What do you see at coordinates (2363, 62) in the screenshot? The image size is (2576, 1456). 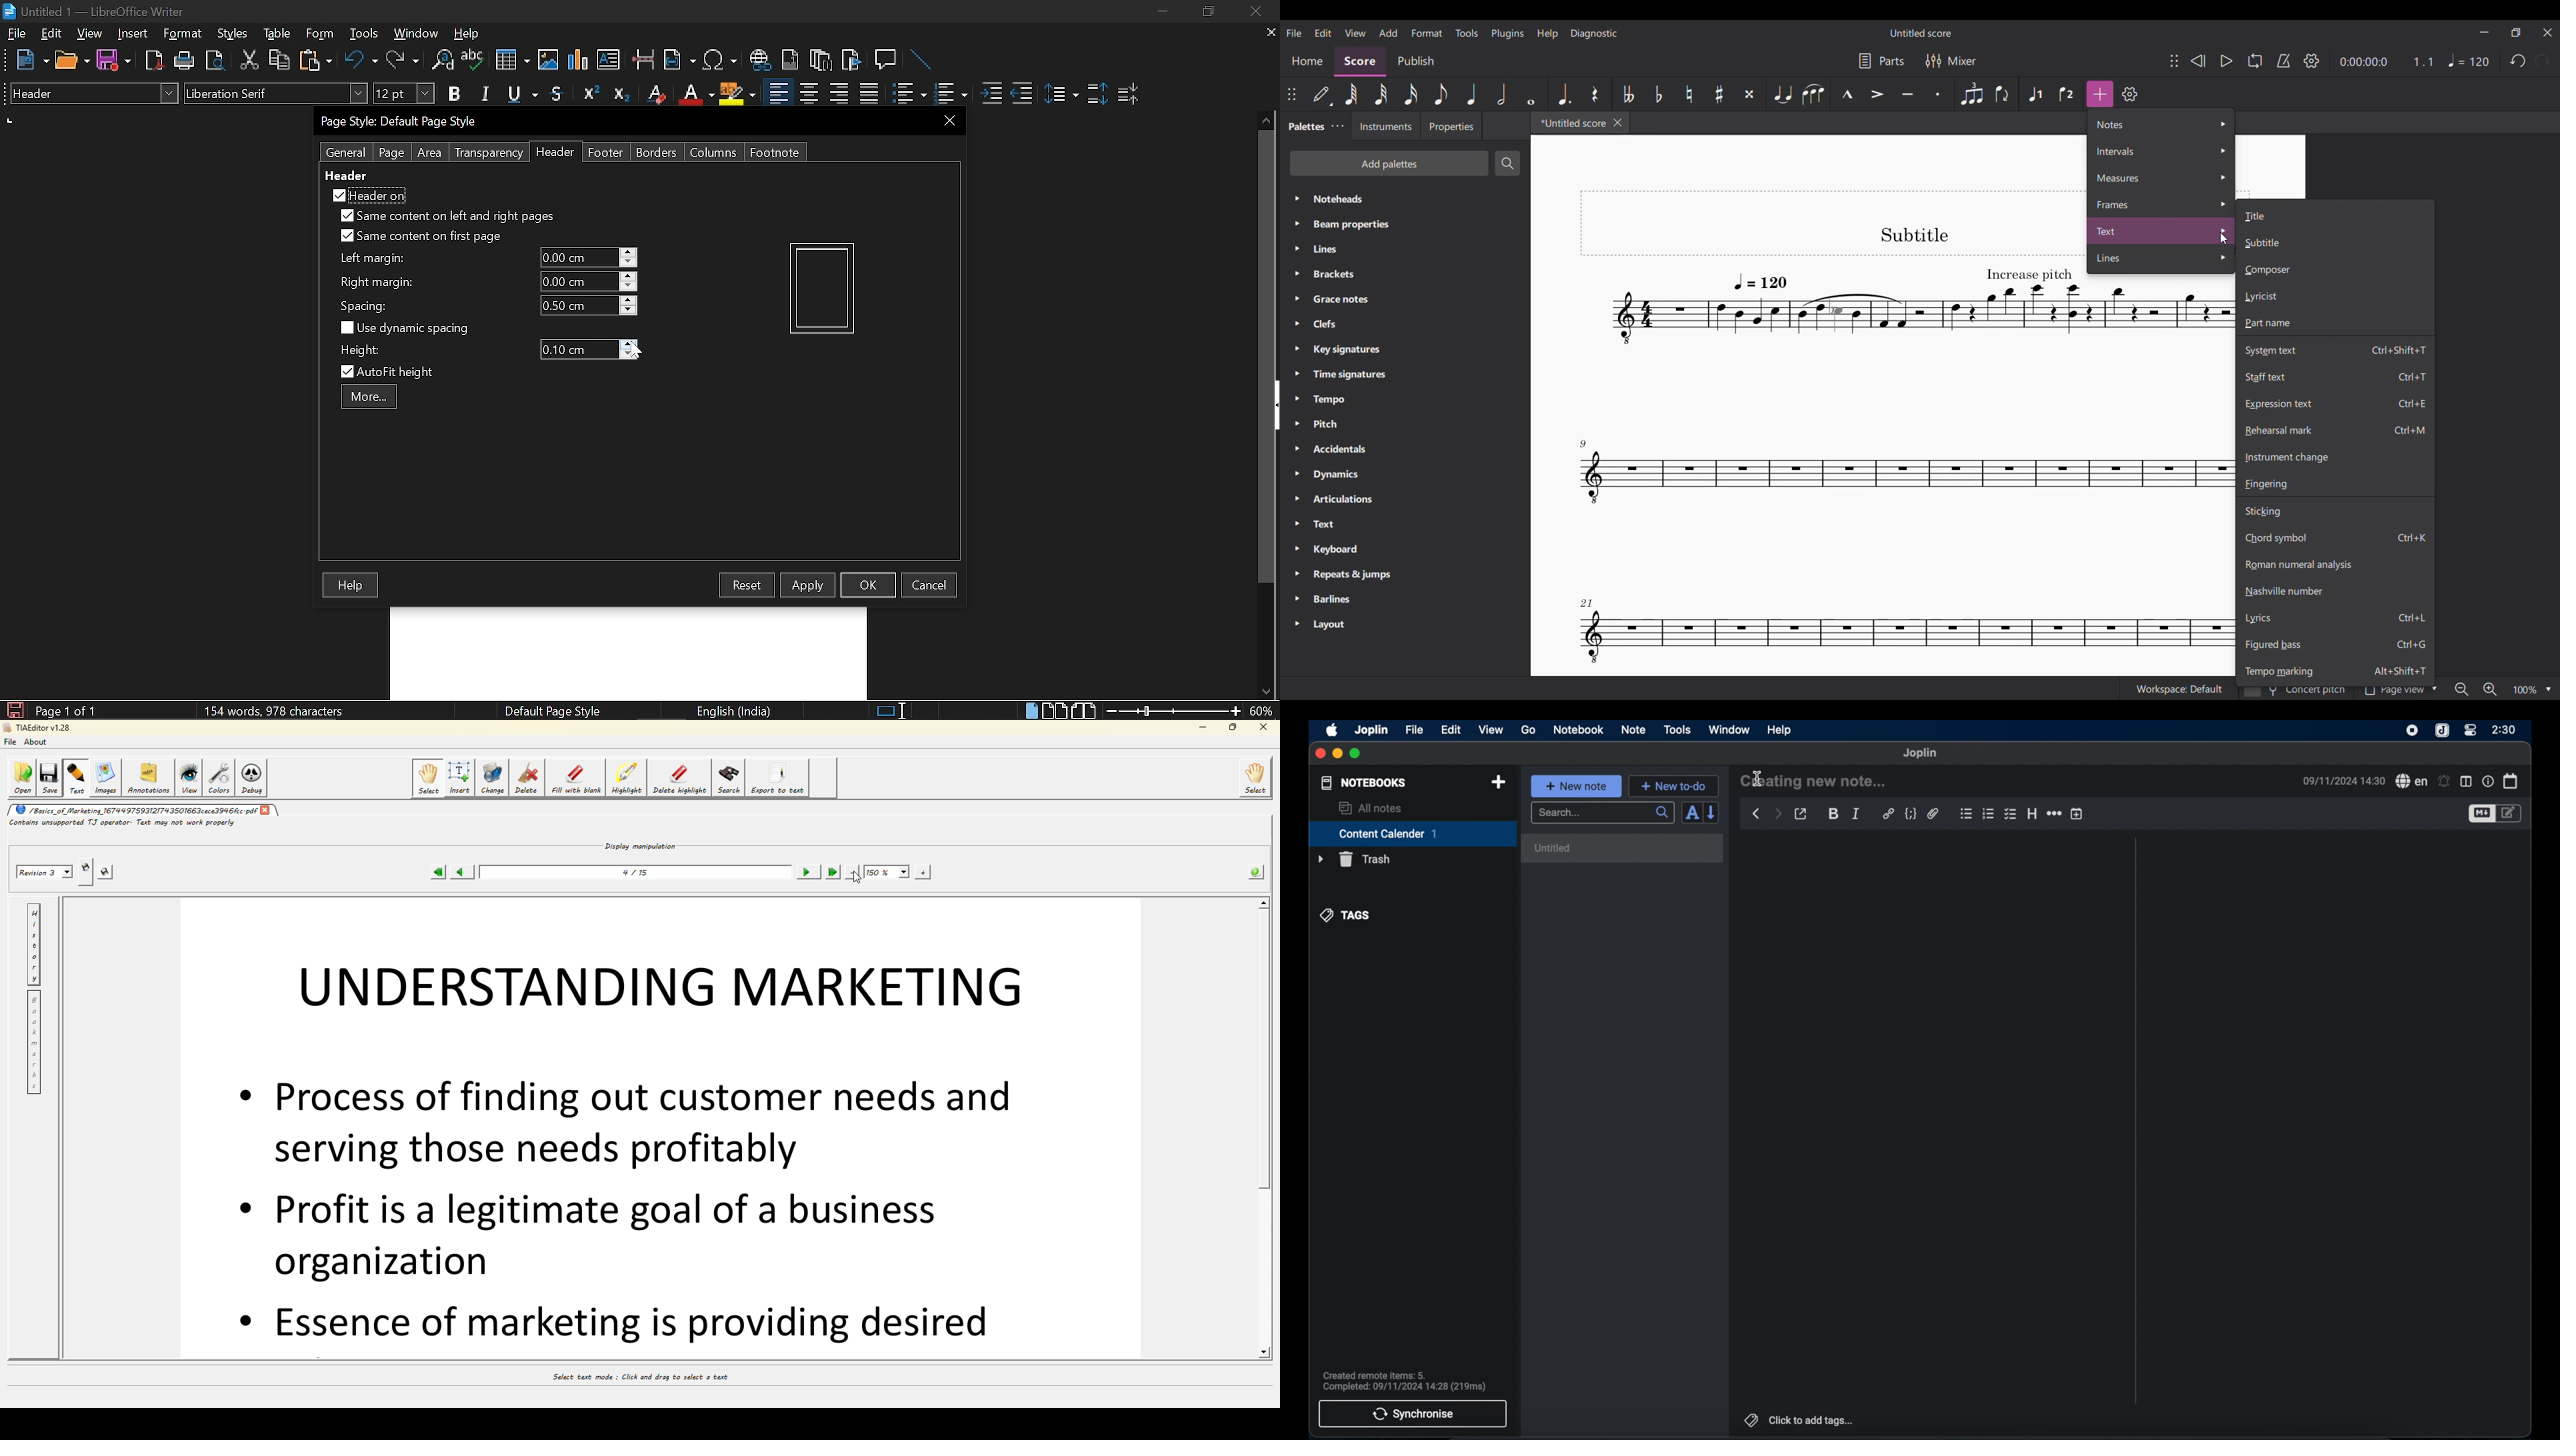 I see `Current duration` at bounding box center [2363, 62].